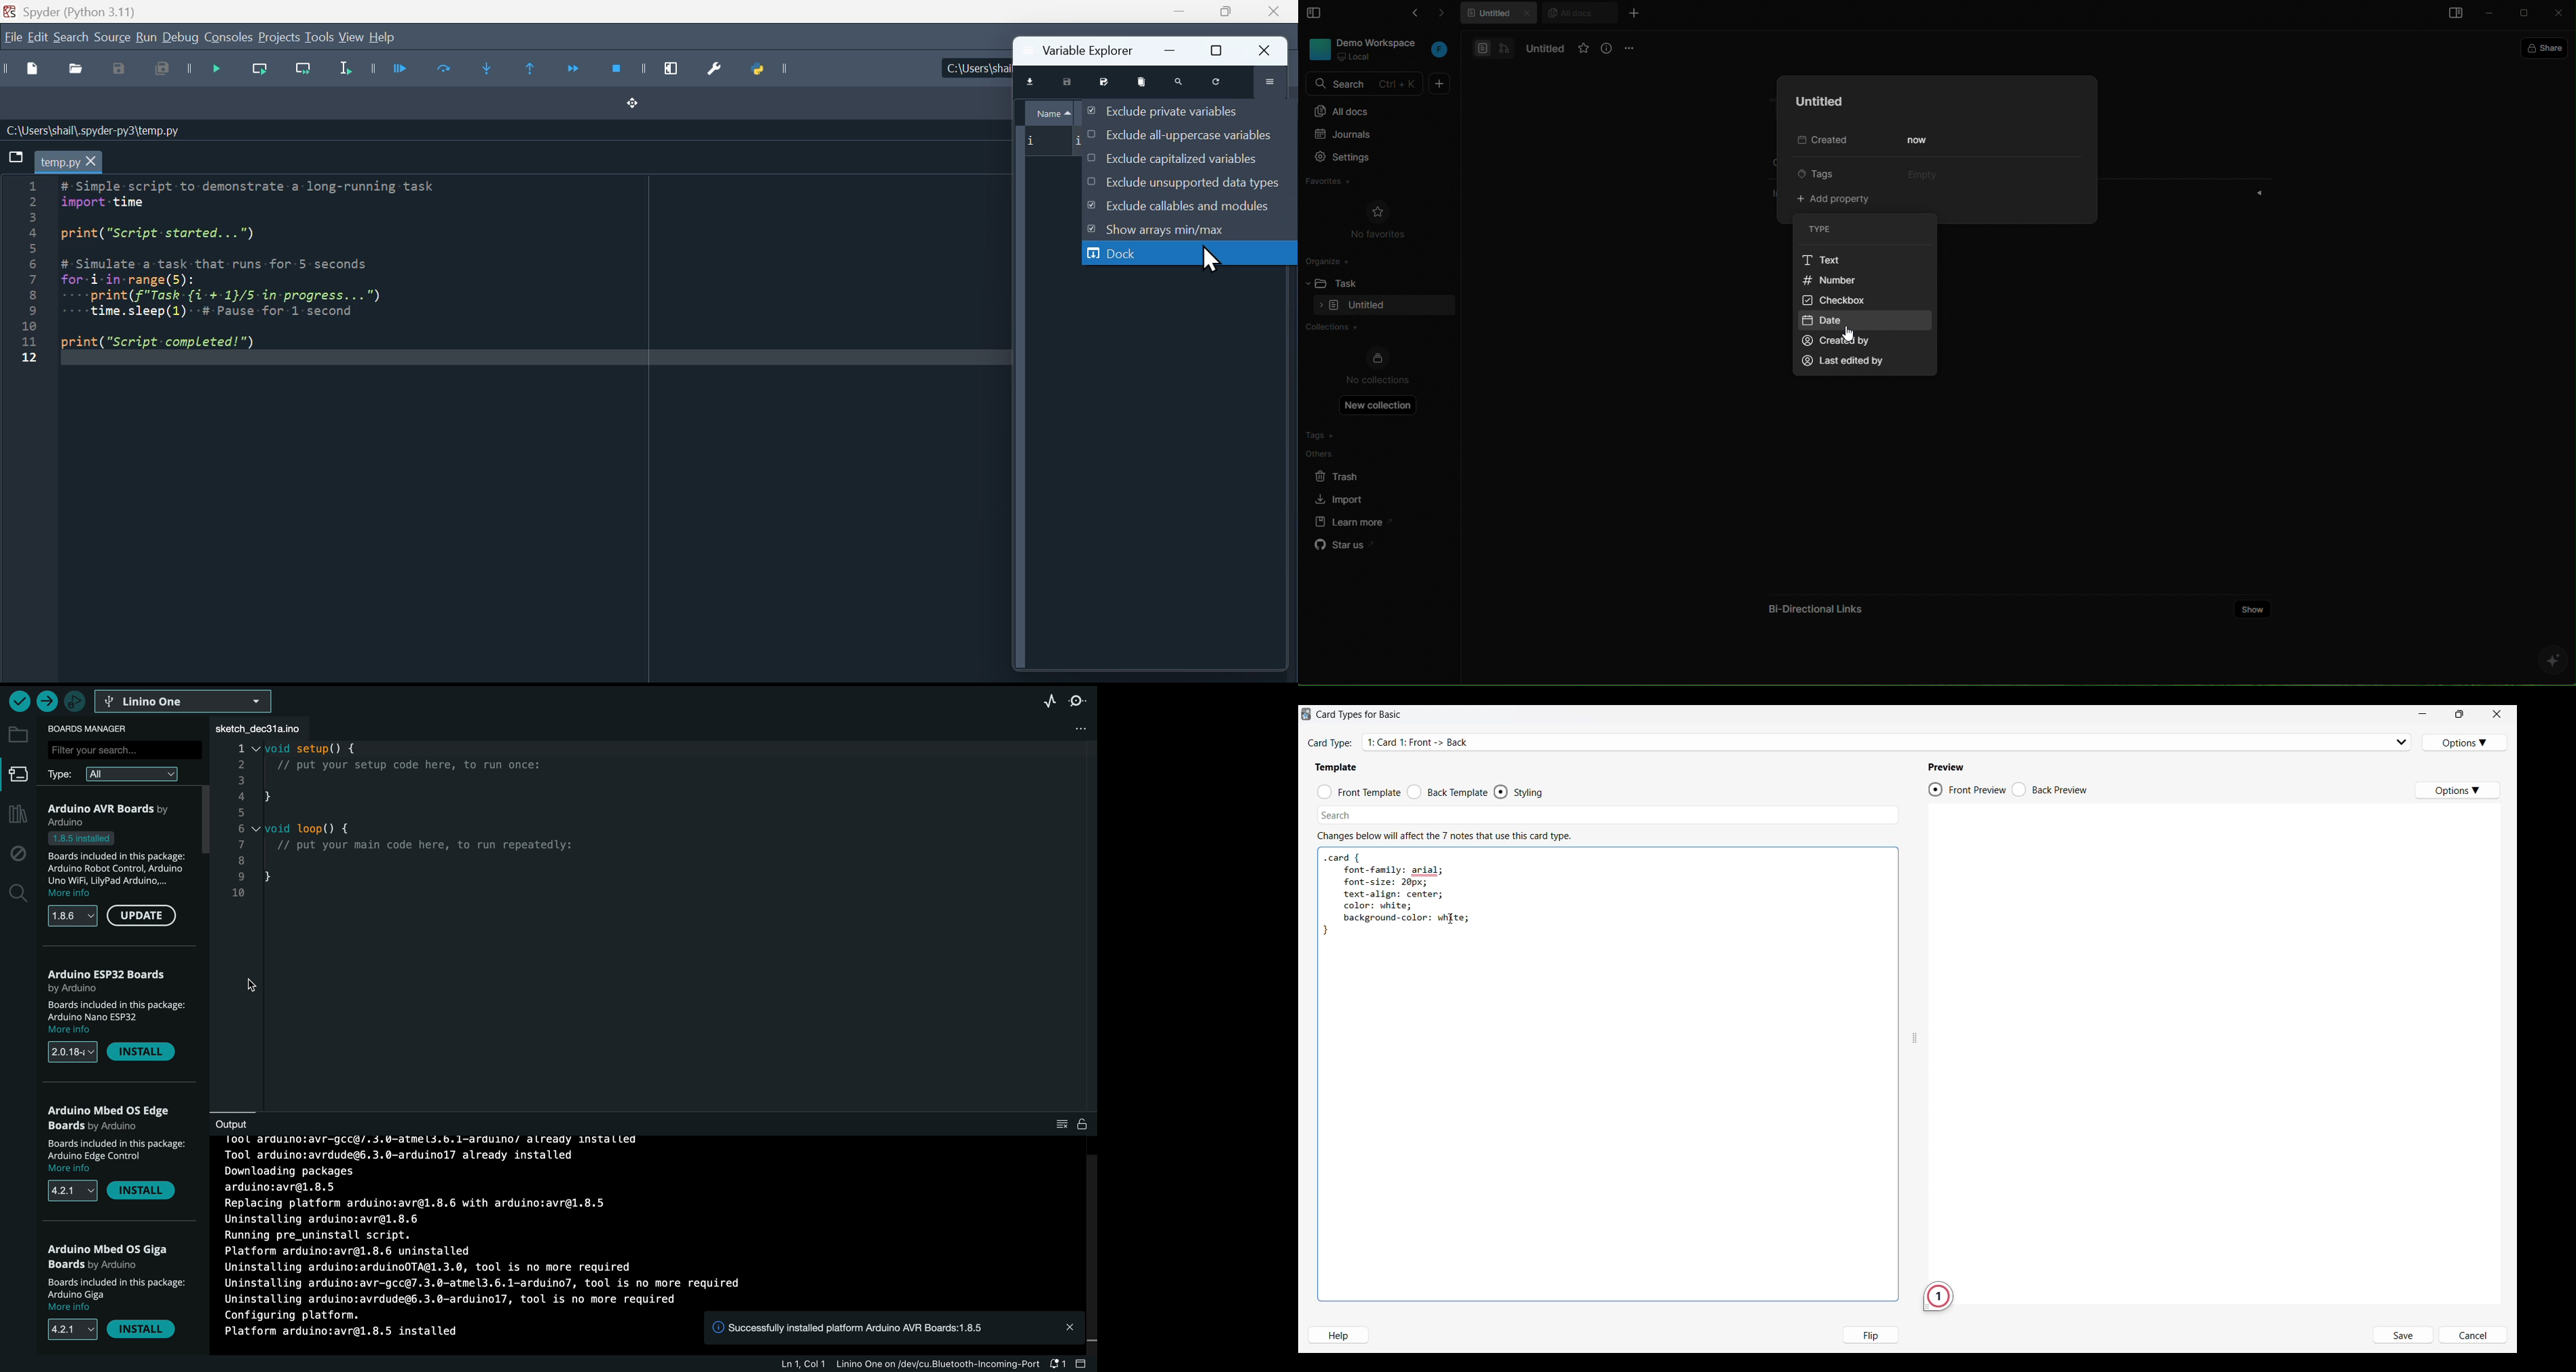 The width and height of the screenshot is (2576, 1372). What do you see at coordinates (533, 67) in the screenshot?
I see `Execute until same function returns` at bounding box center [533, 67].